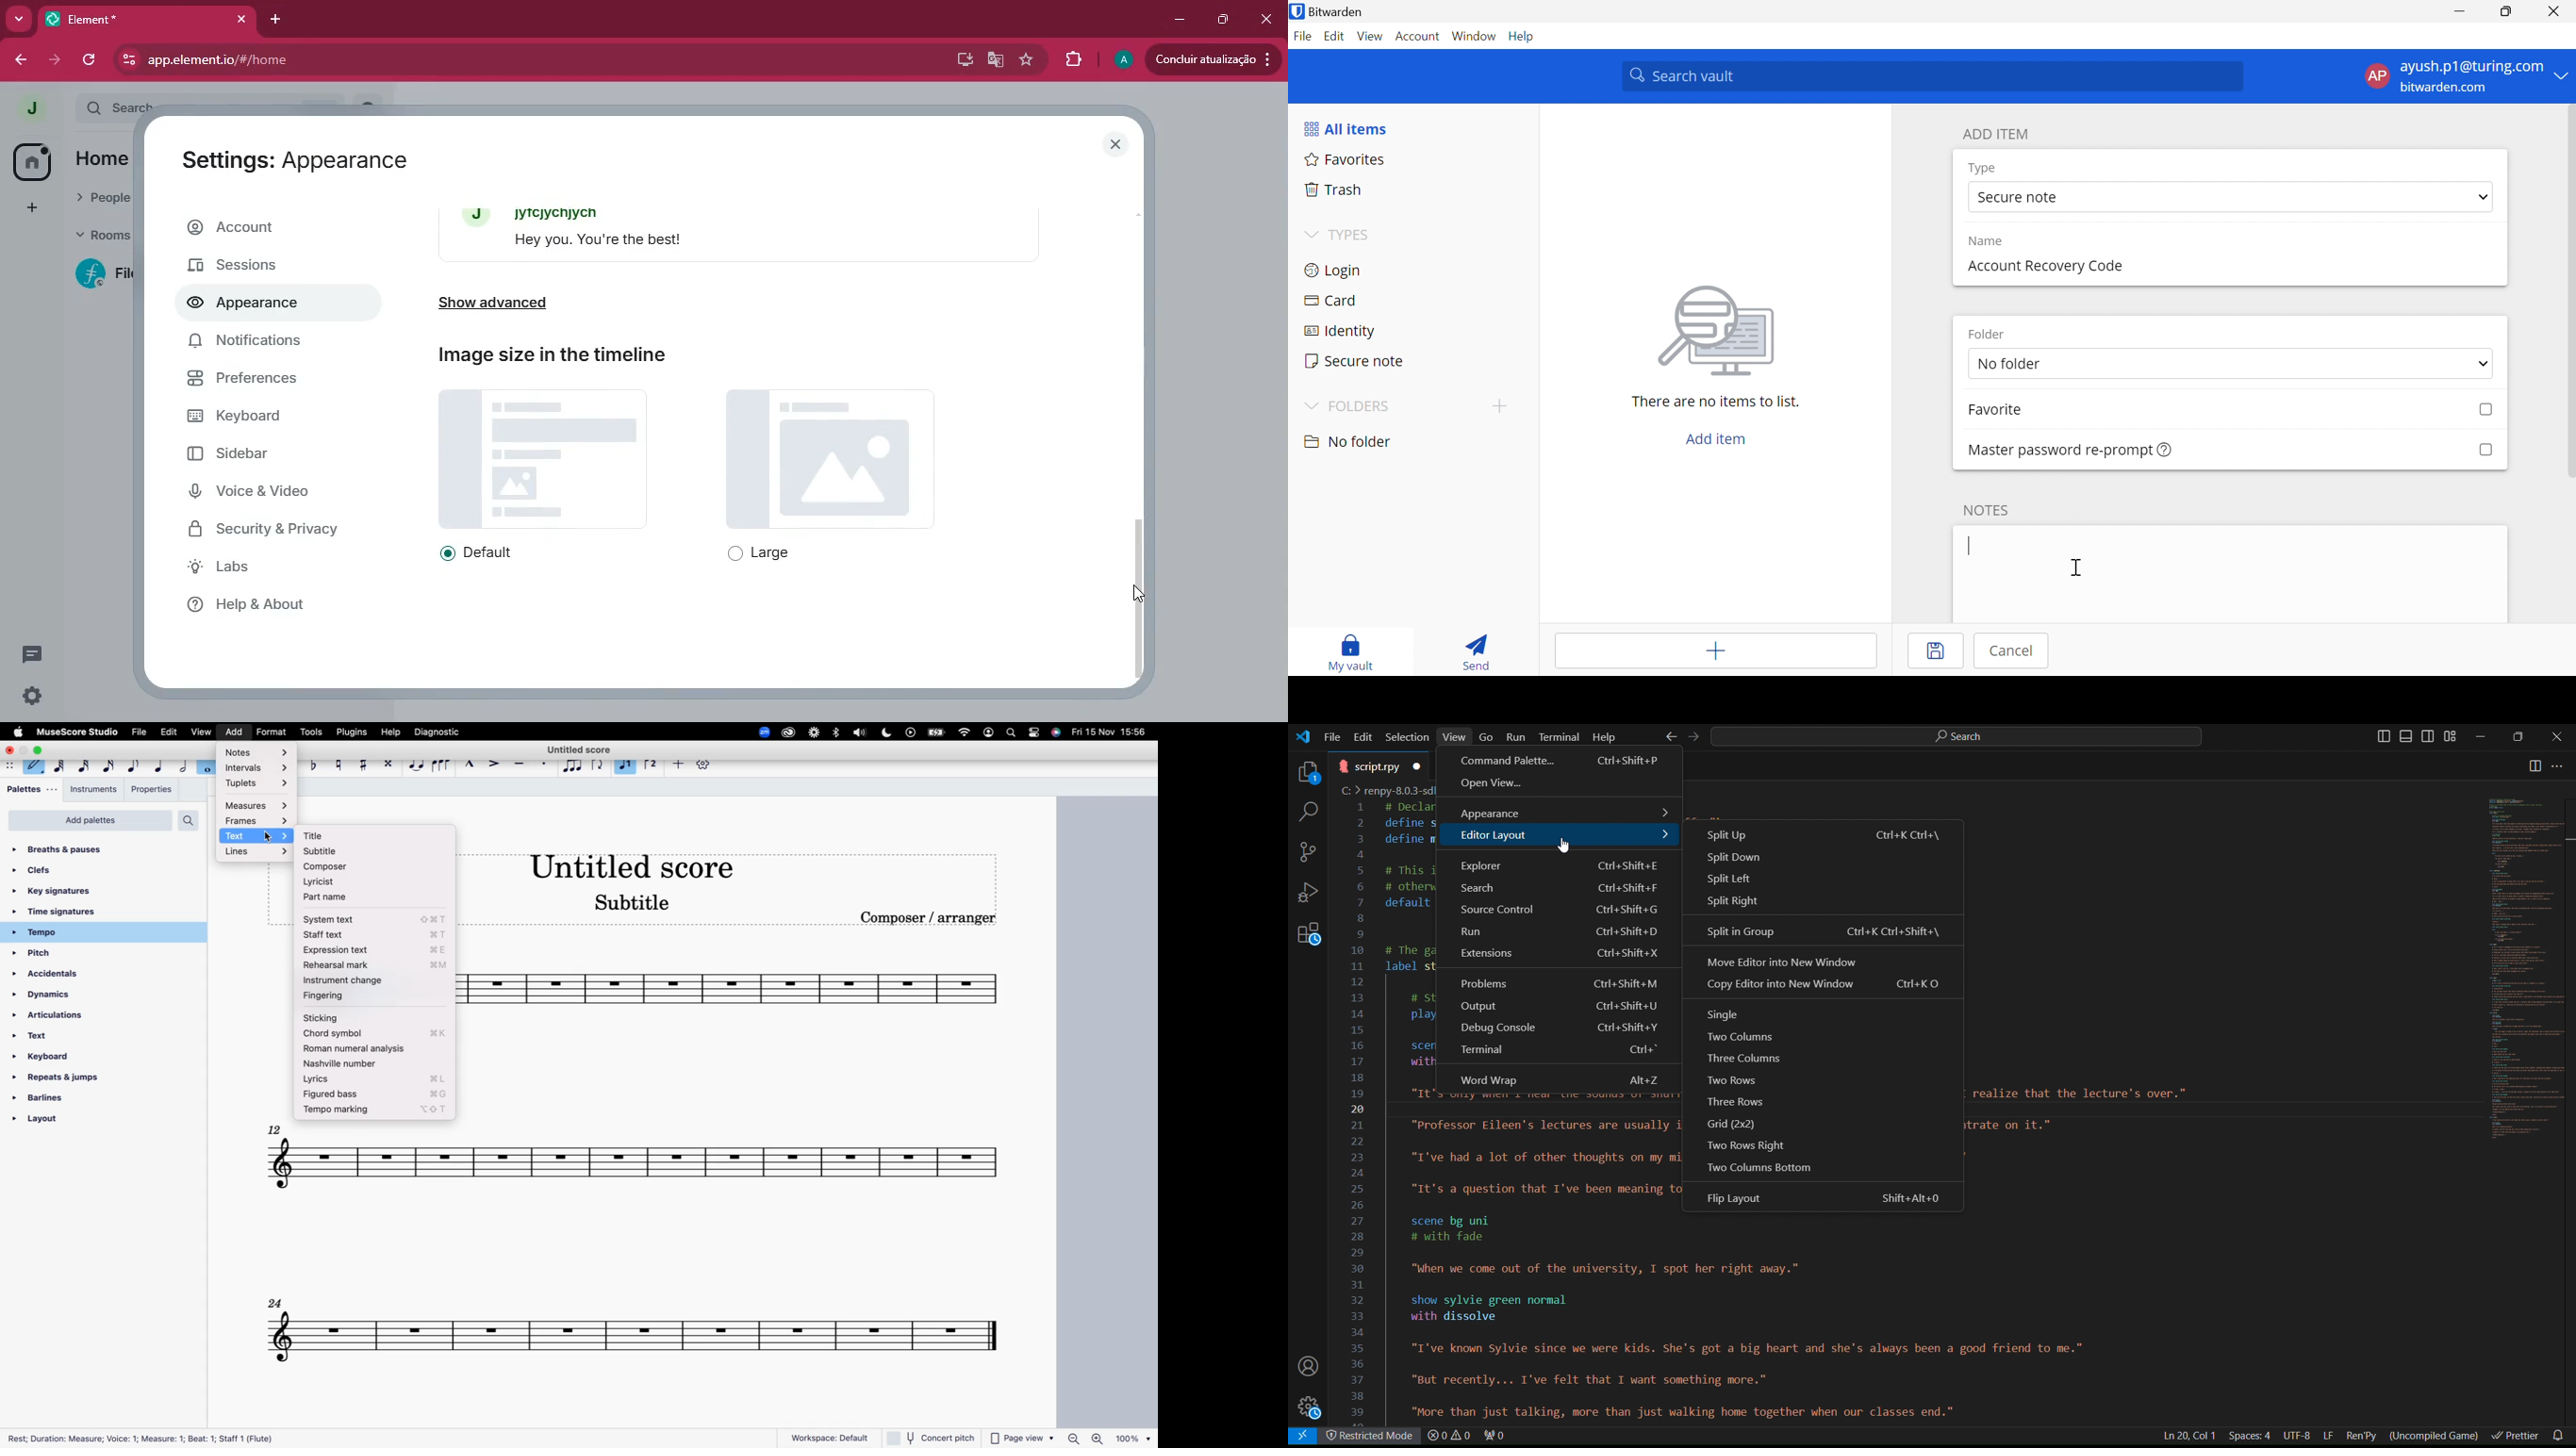 Image resolution: width=2576 pixels, height=1456 pixels. What do you see at coordinates (554, 354) in the screenshot?
I see `Image size in the timeline` at bounding box center [554, 354].